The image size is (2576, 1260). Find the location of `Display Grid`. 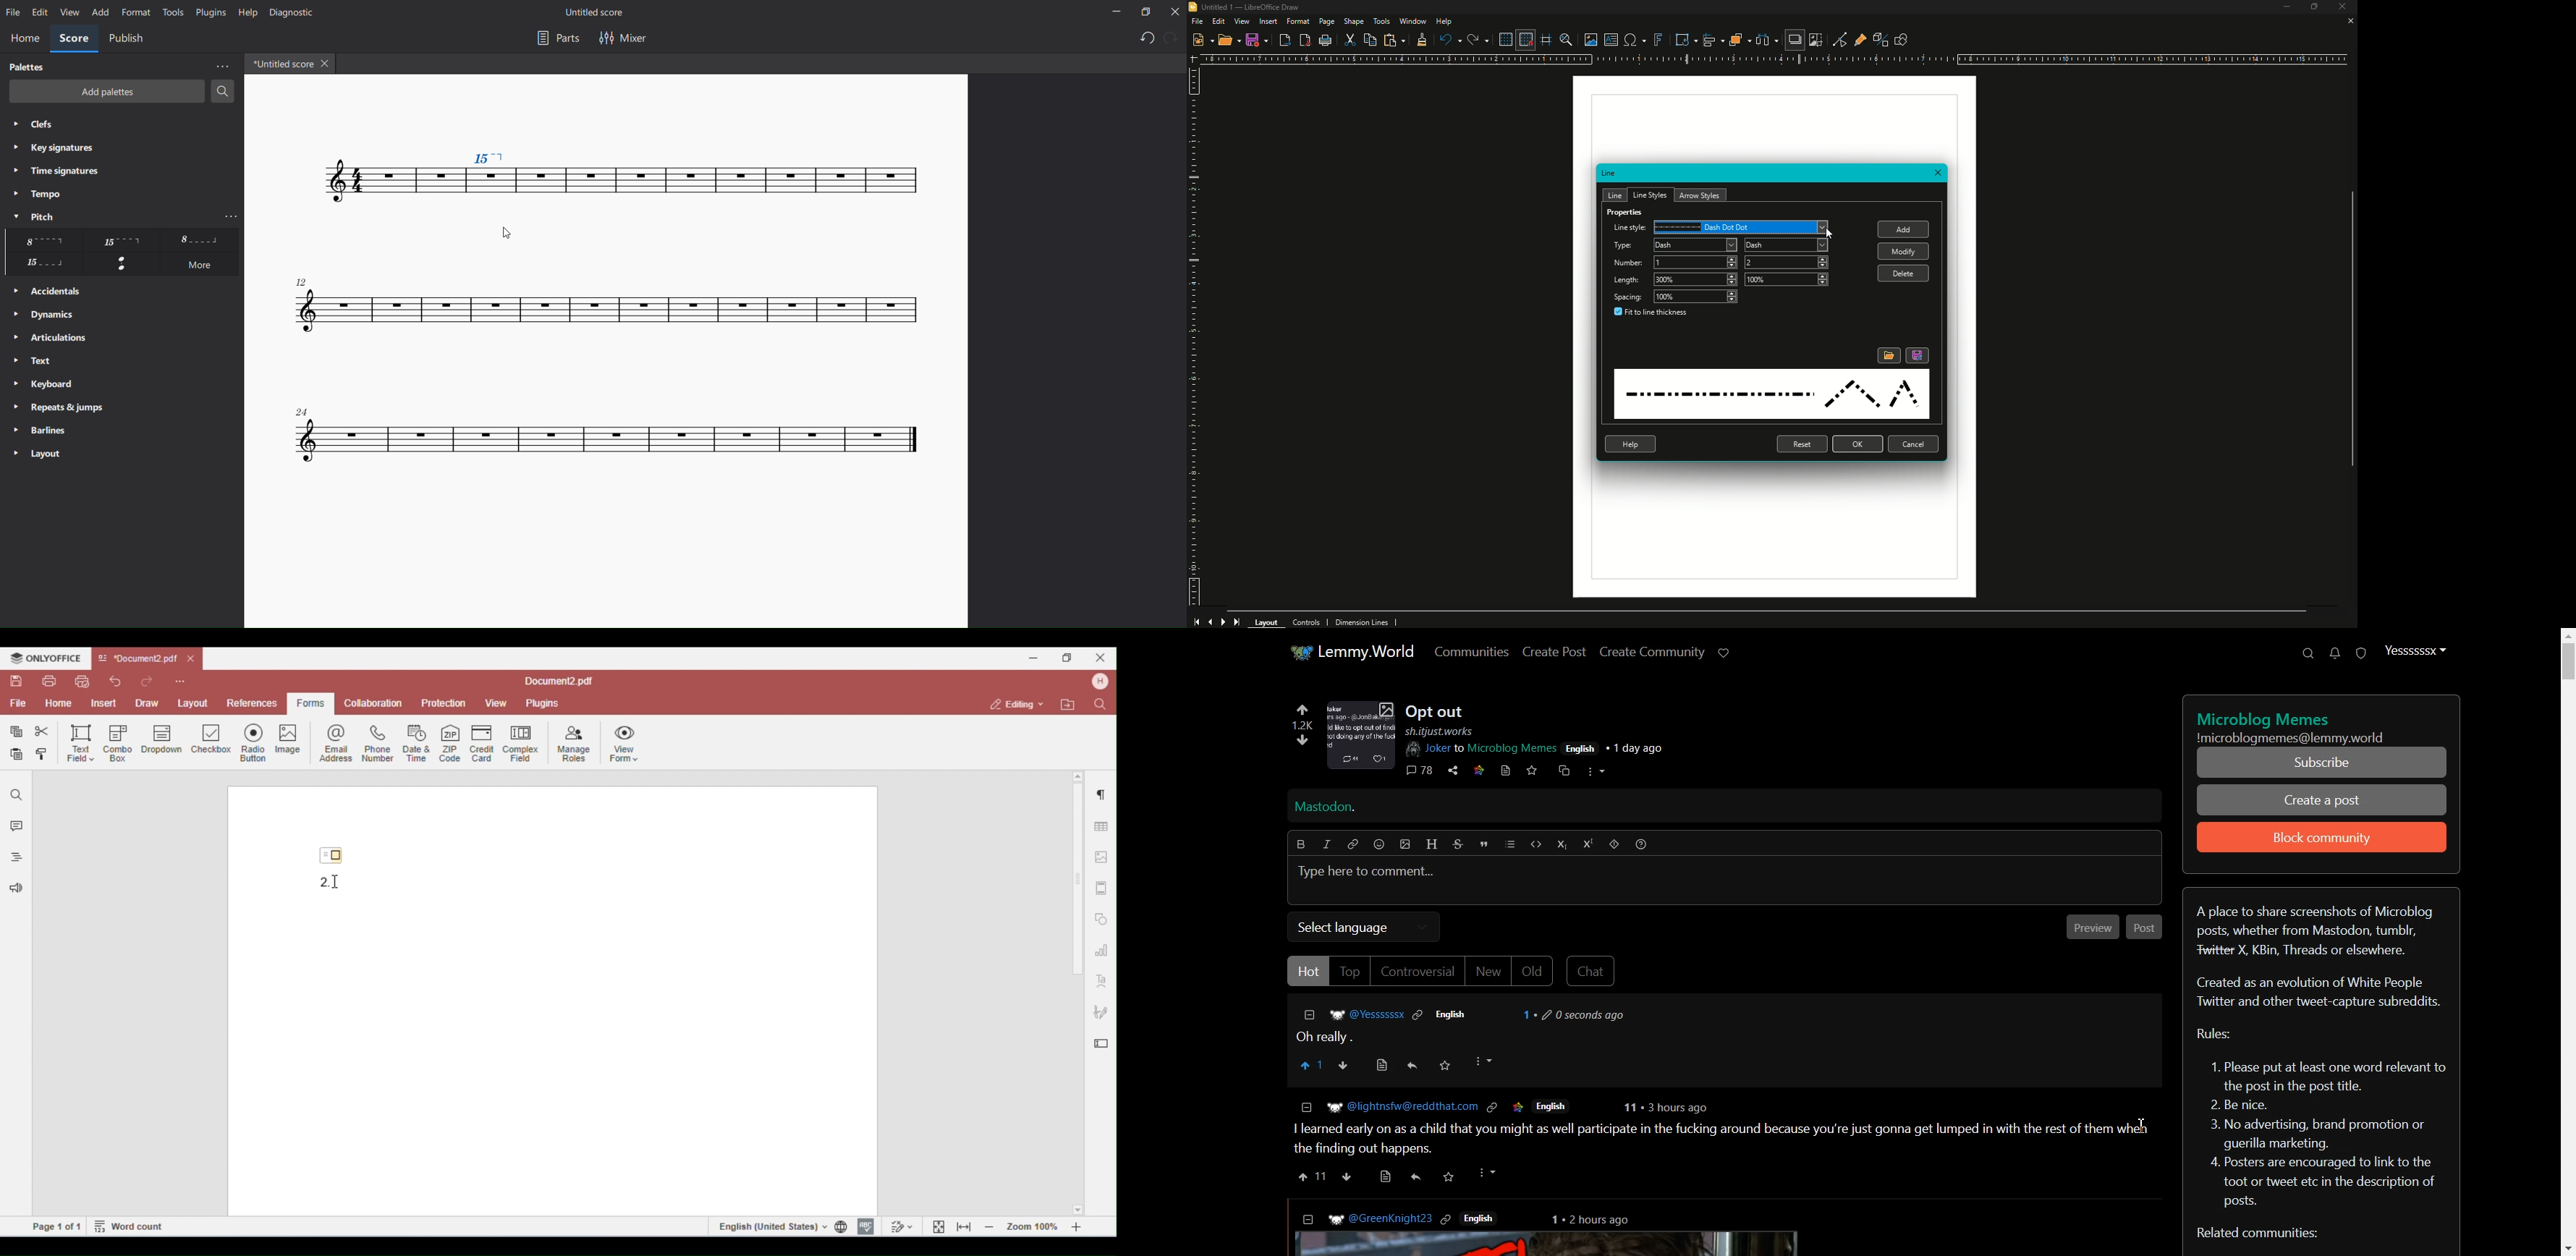

Display Grid is located at coordinates (1503, 40).